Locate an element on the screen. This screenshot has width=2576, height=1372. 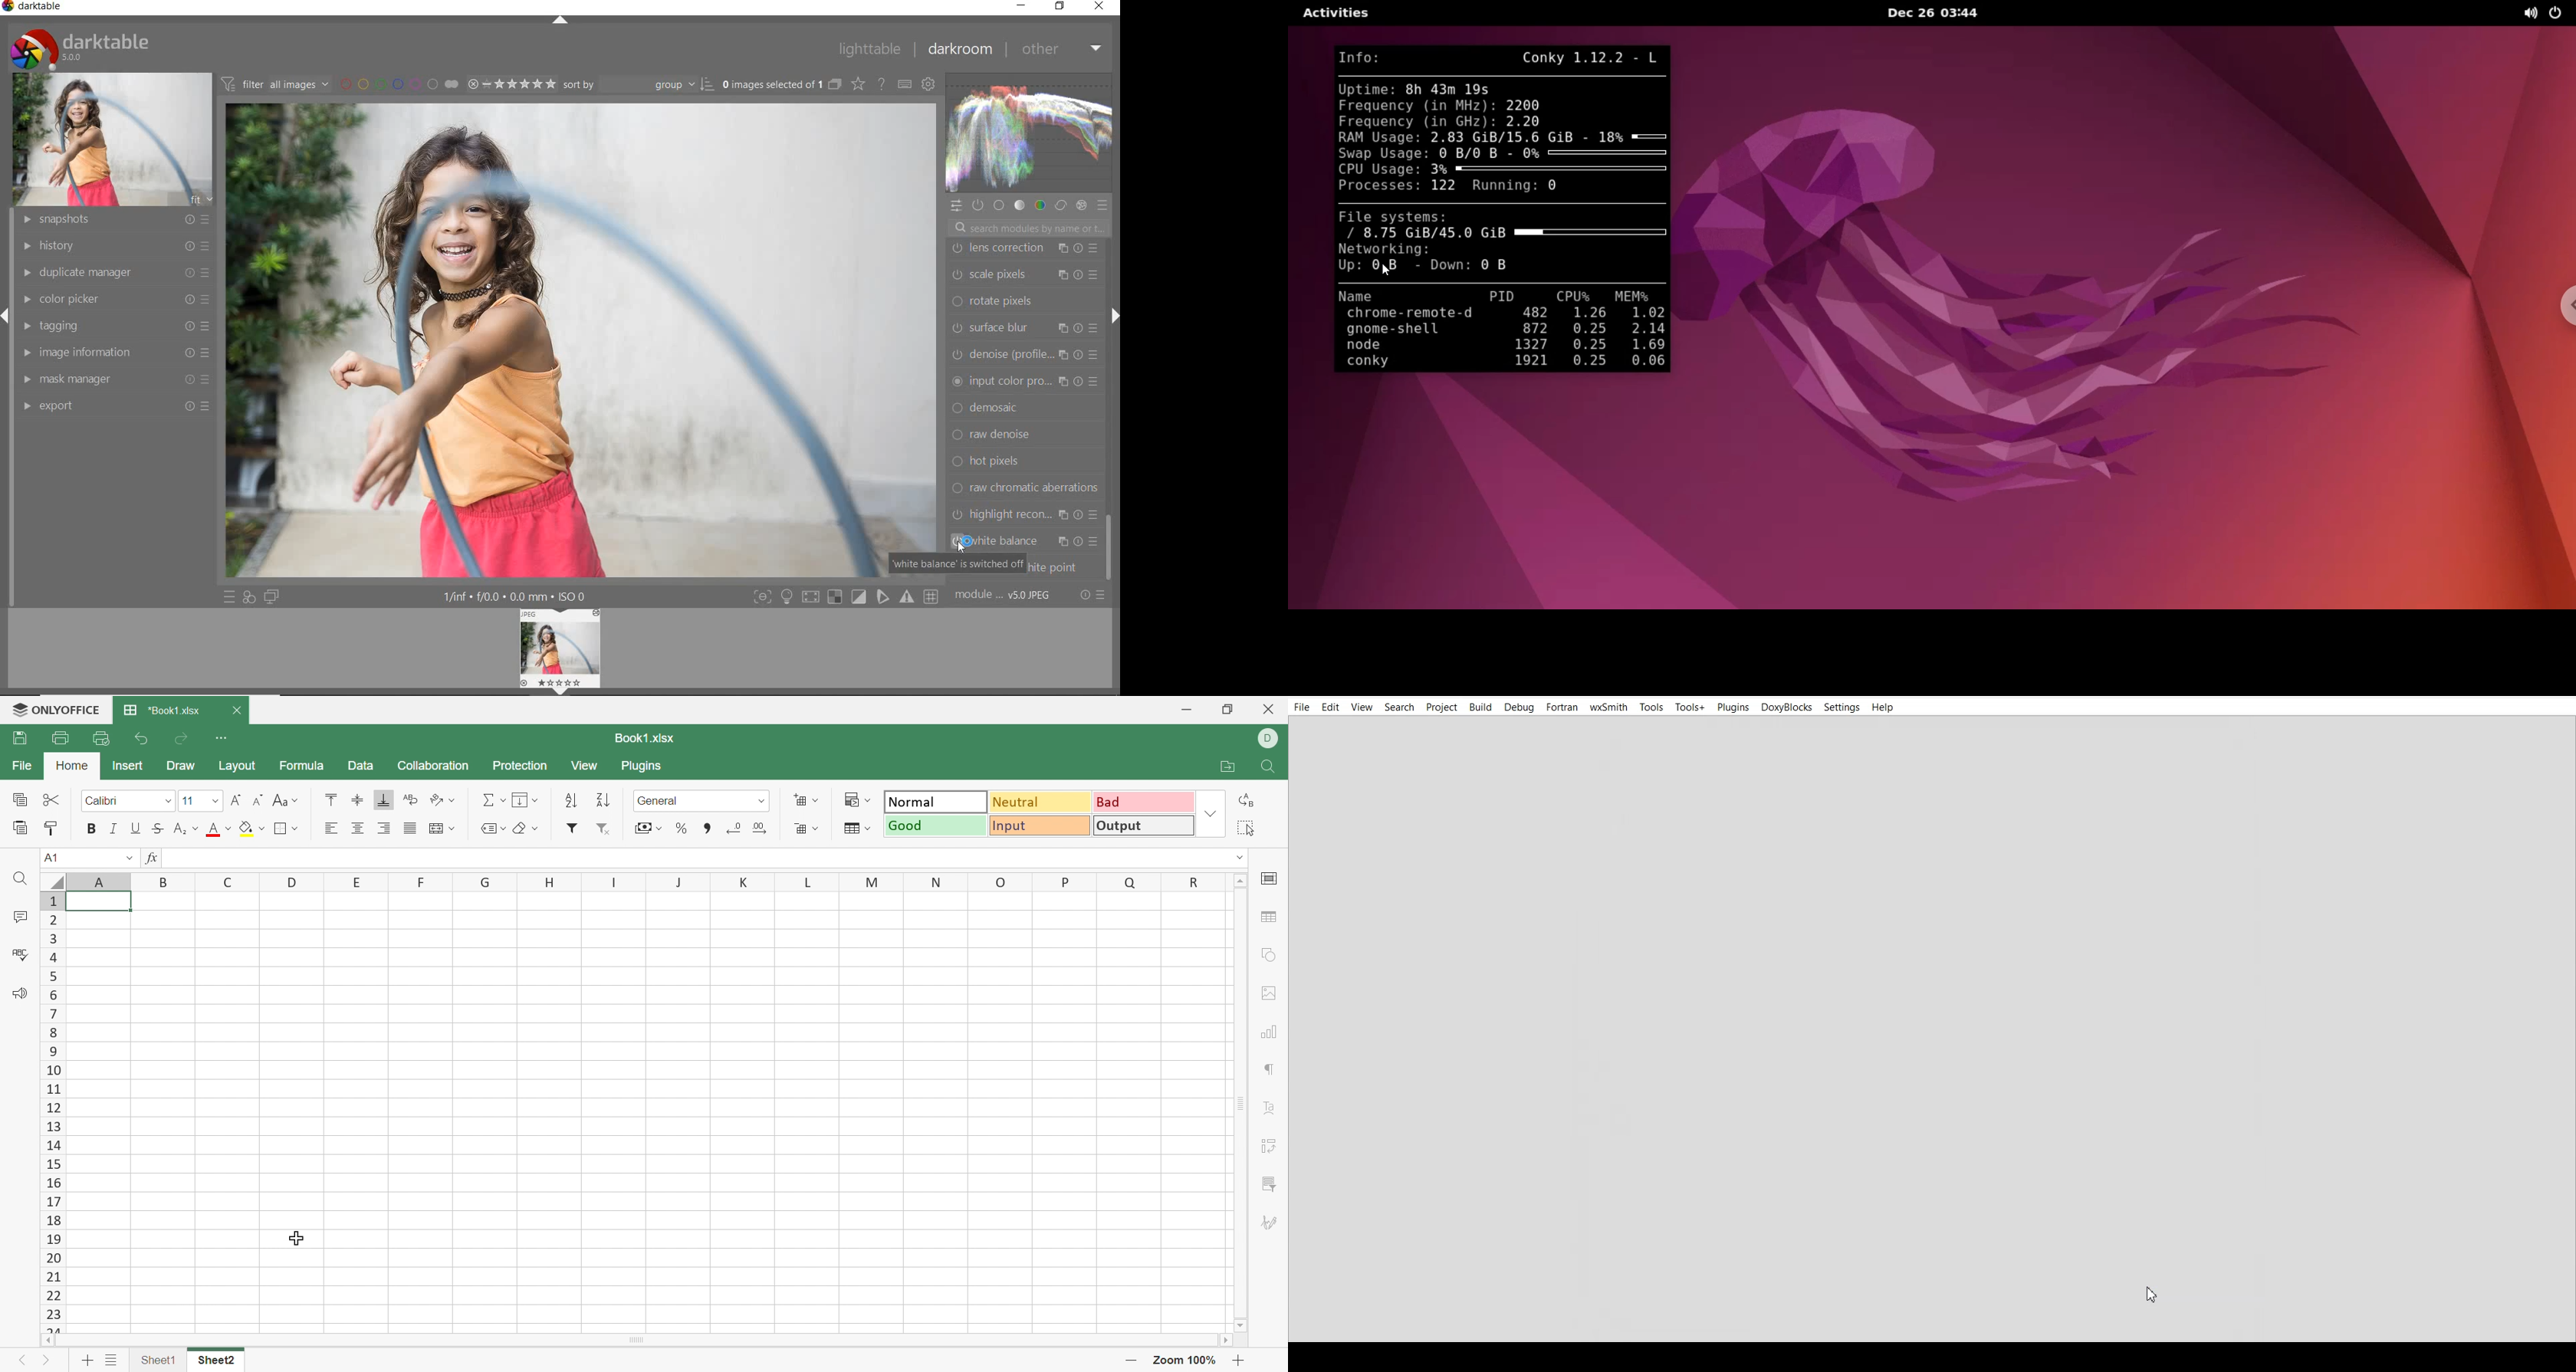
mask manager is located at coordinates (114, 376).